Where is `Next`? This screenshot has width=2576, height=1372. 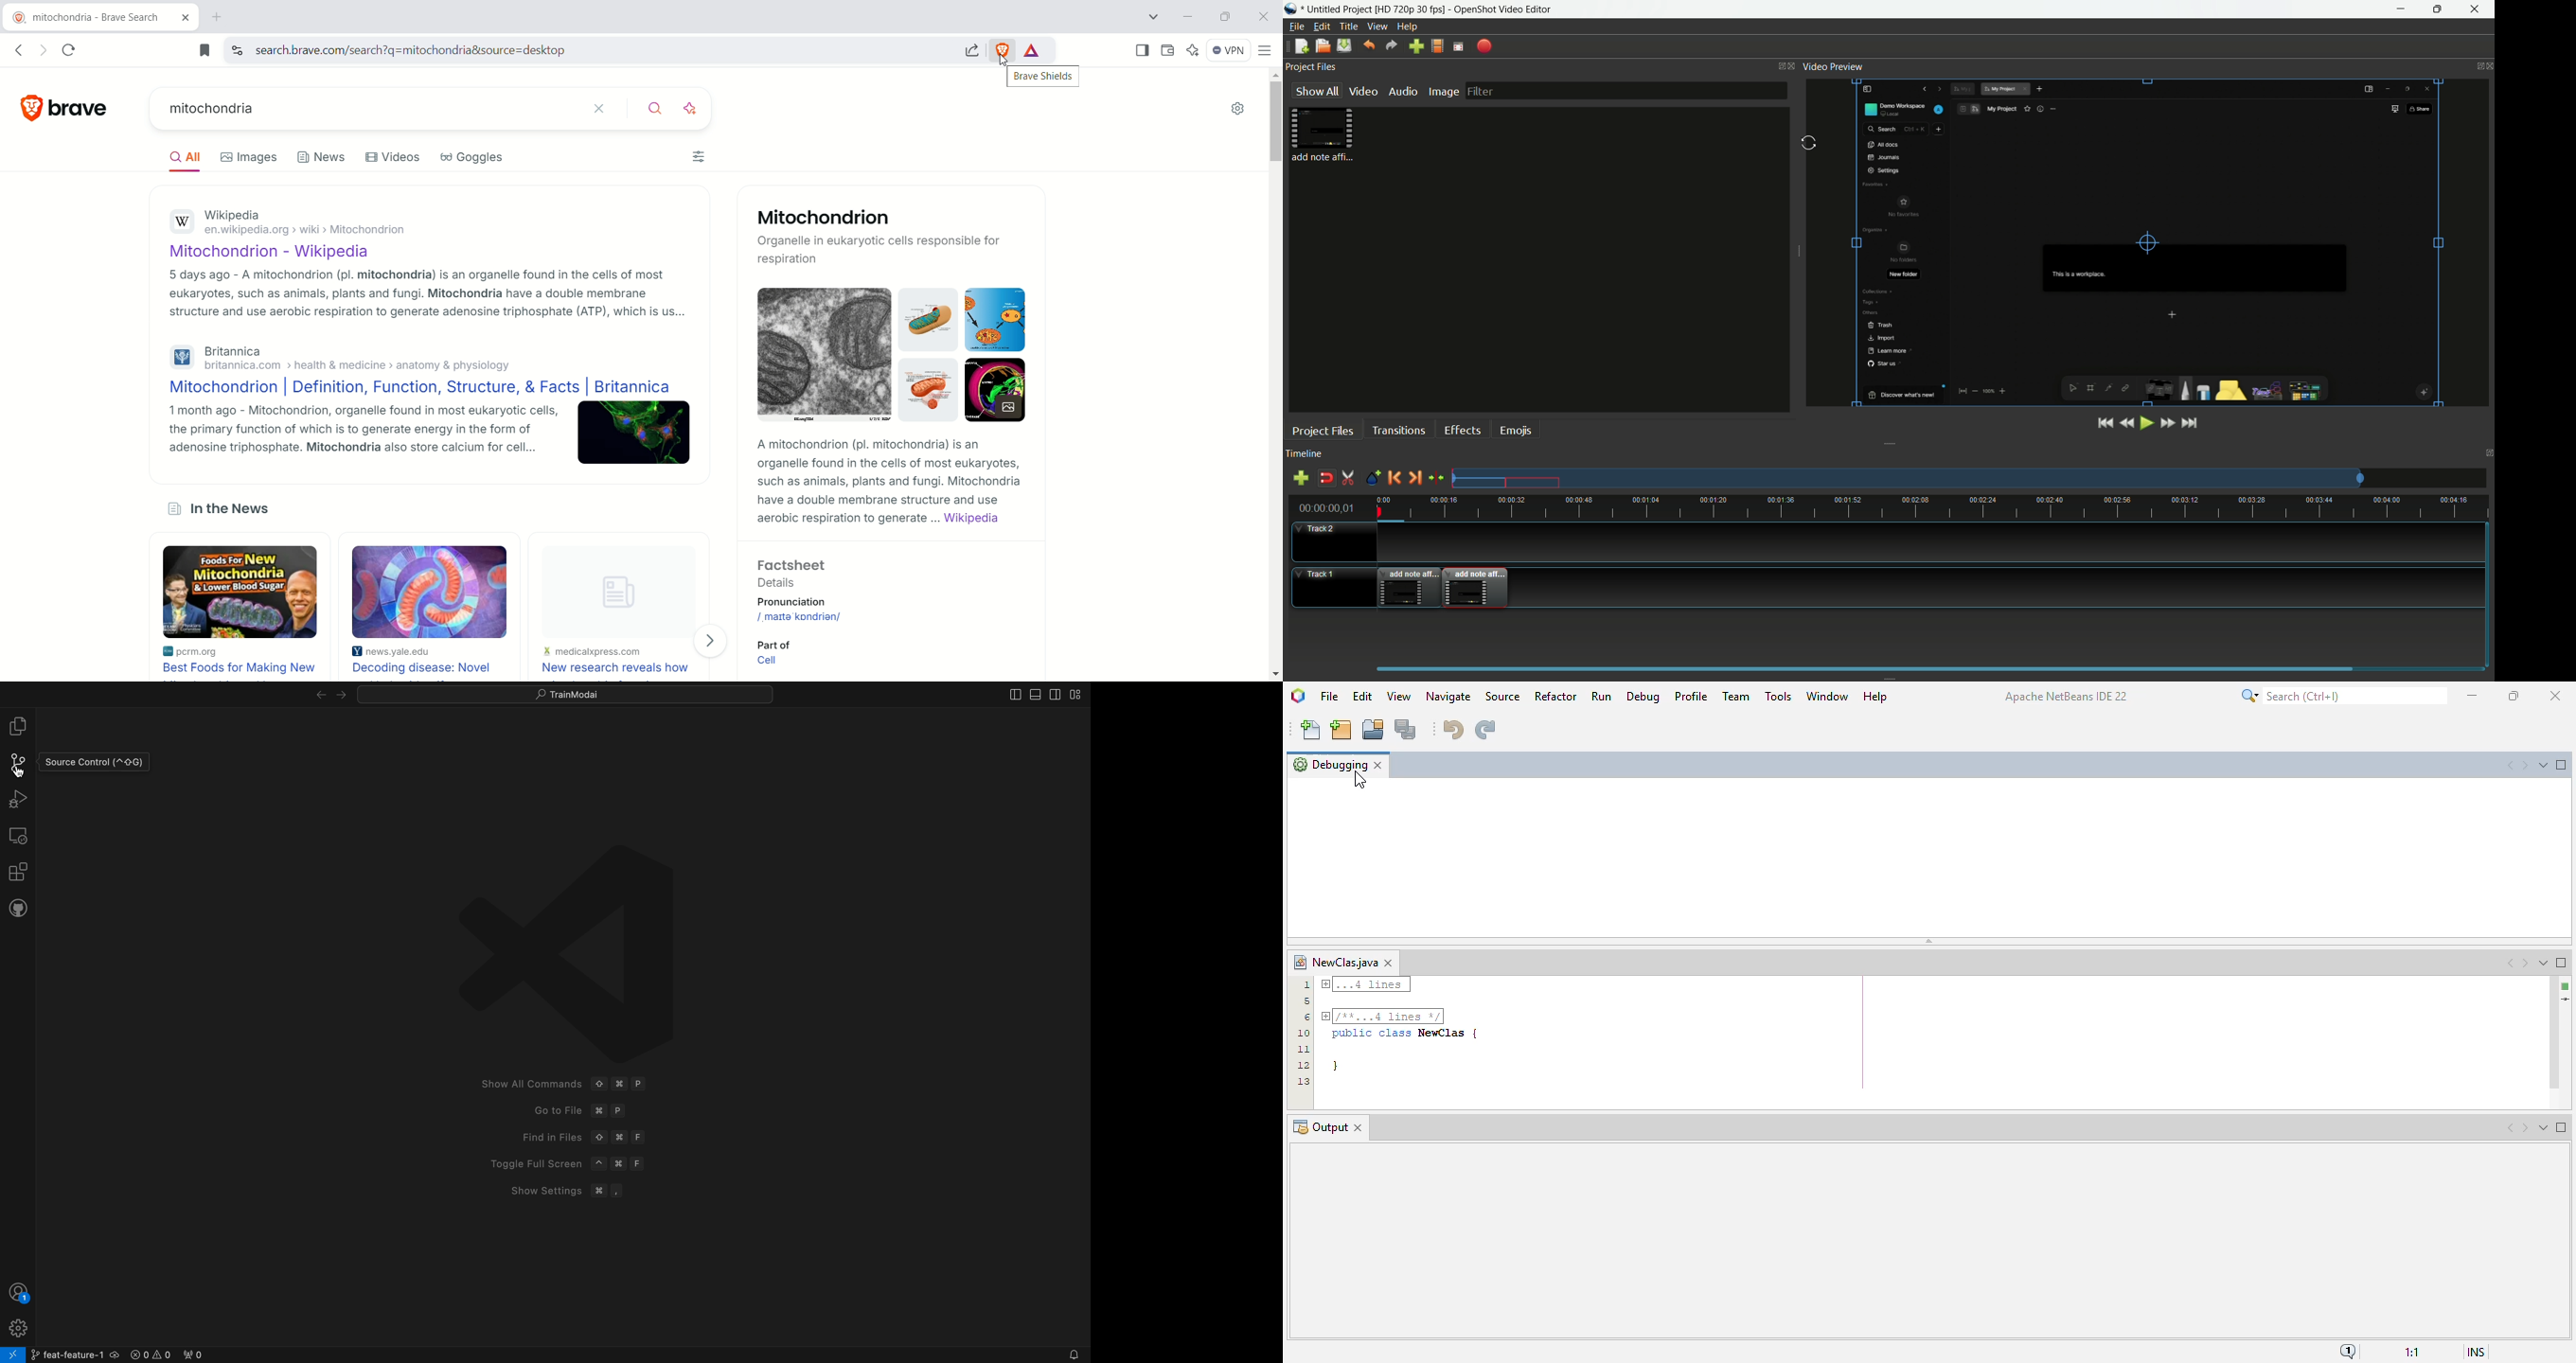 Next is located at coordinates (712, 641).